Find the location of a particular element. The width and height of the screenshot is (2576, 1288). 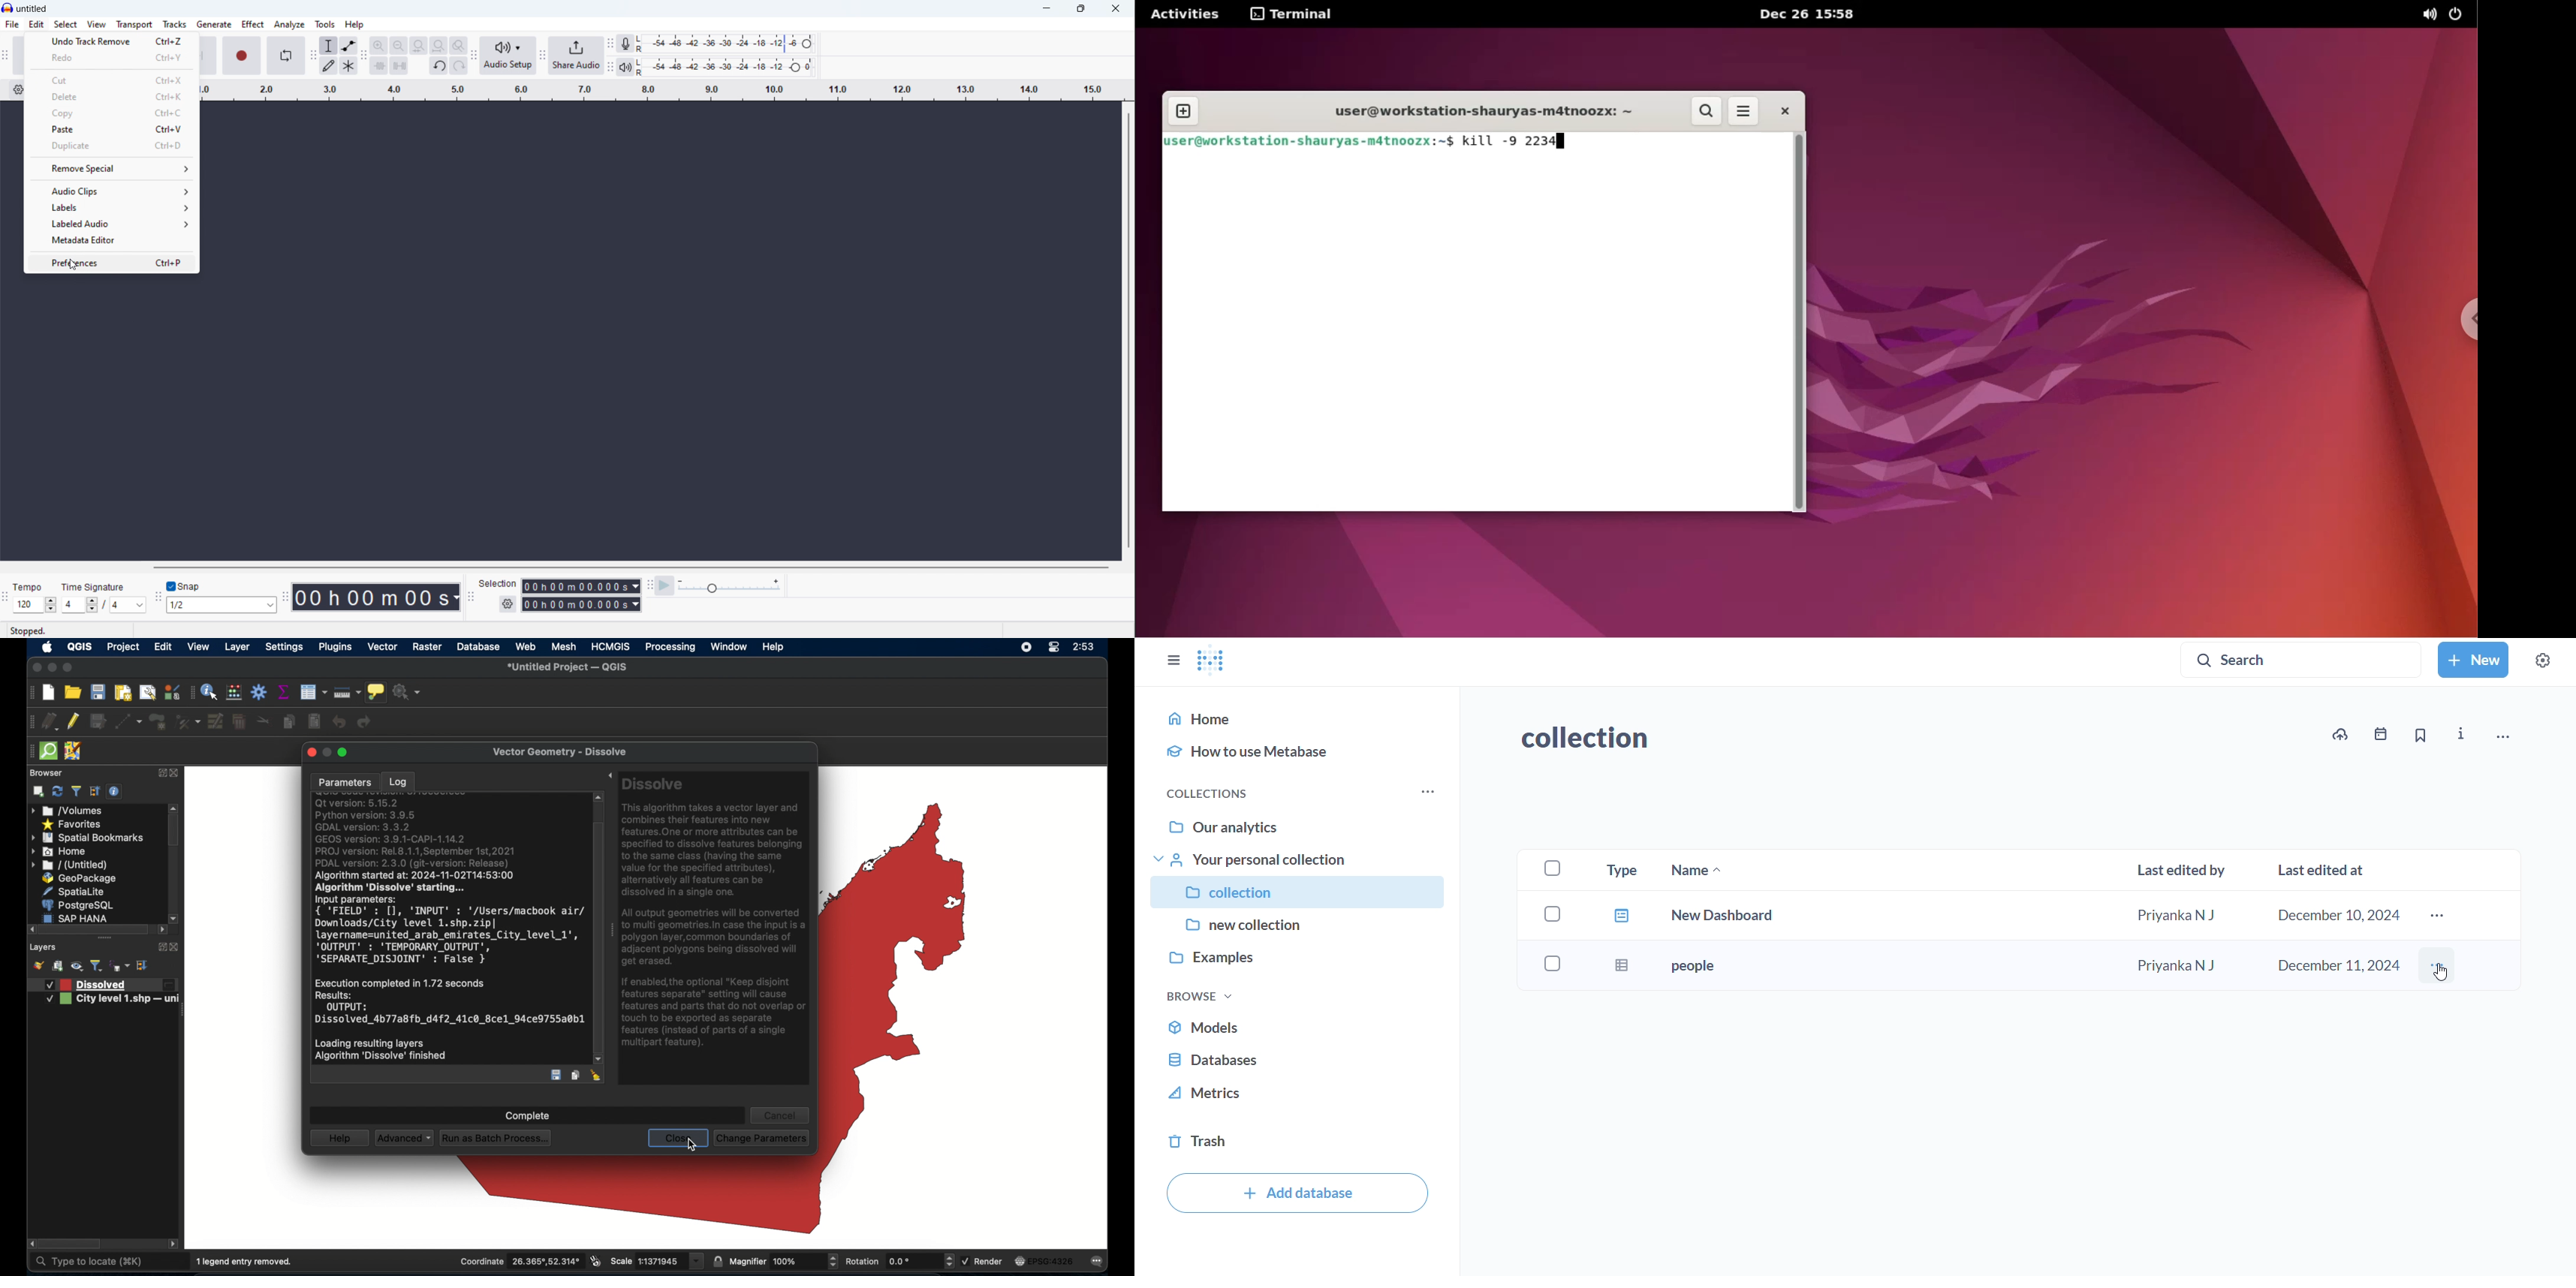

selection toolbar is located at coordinates (471, 598).